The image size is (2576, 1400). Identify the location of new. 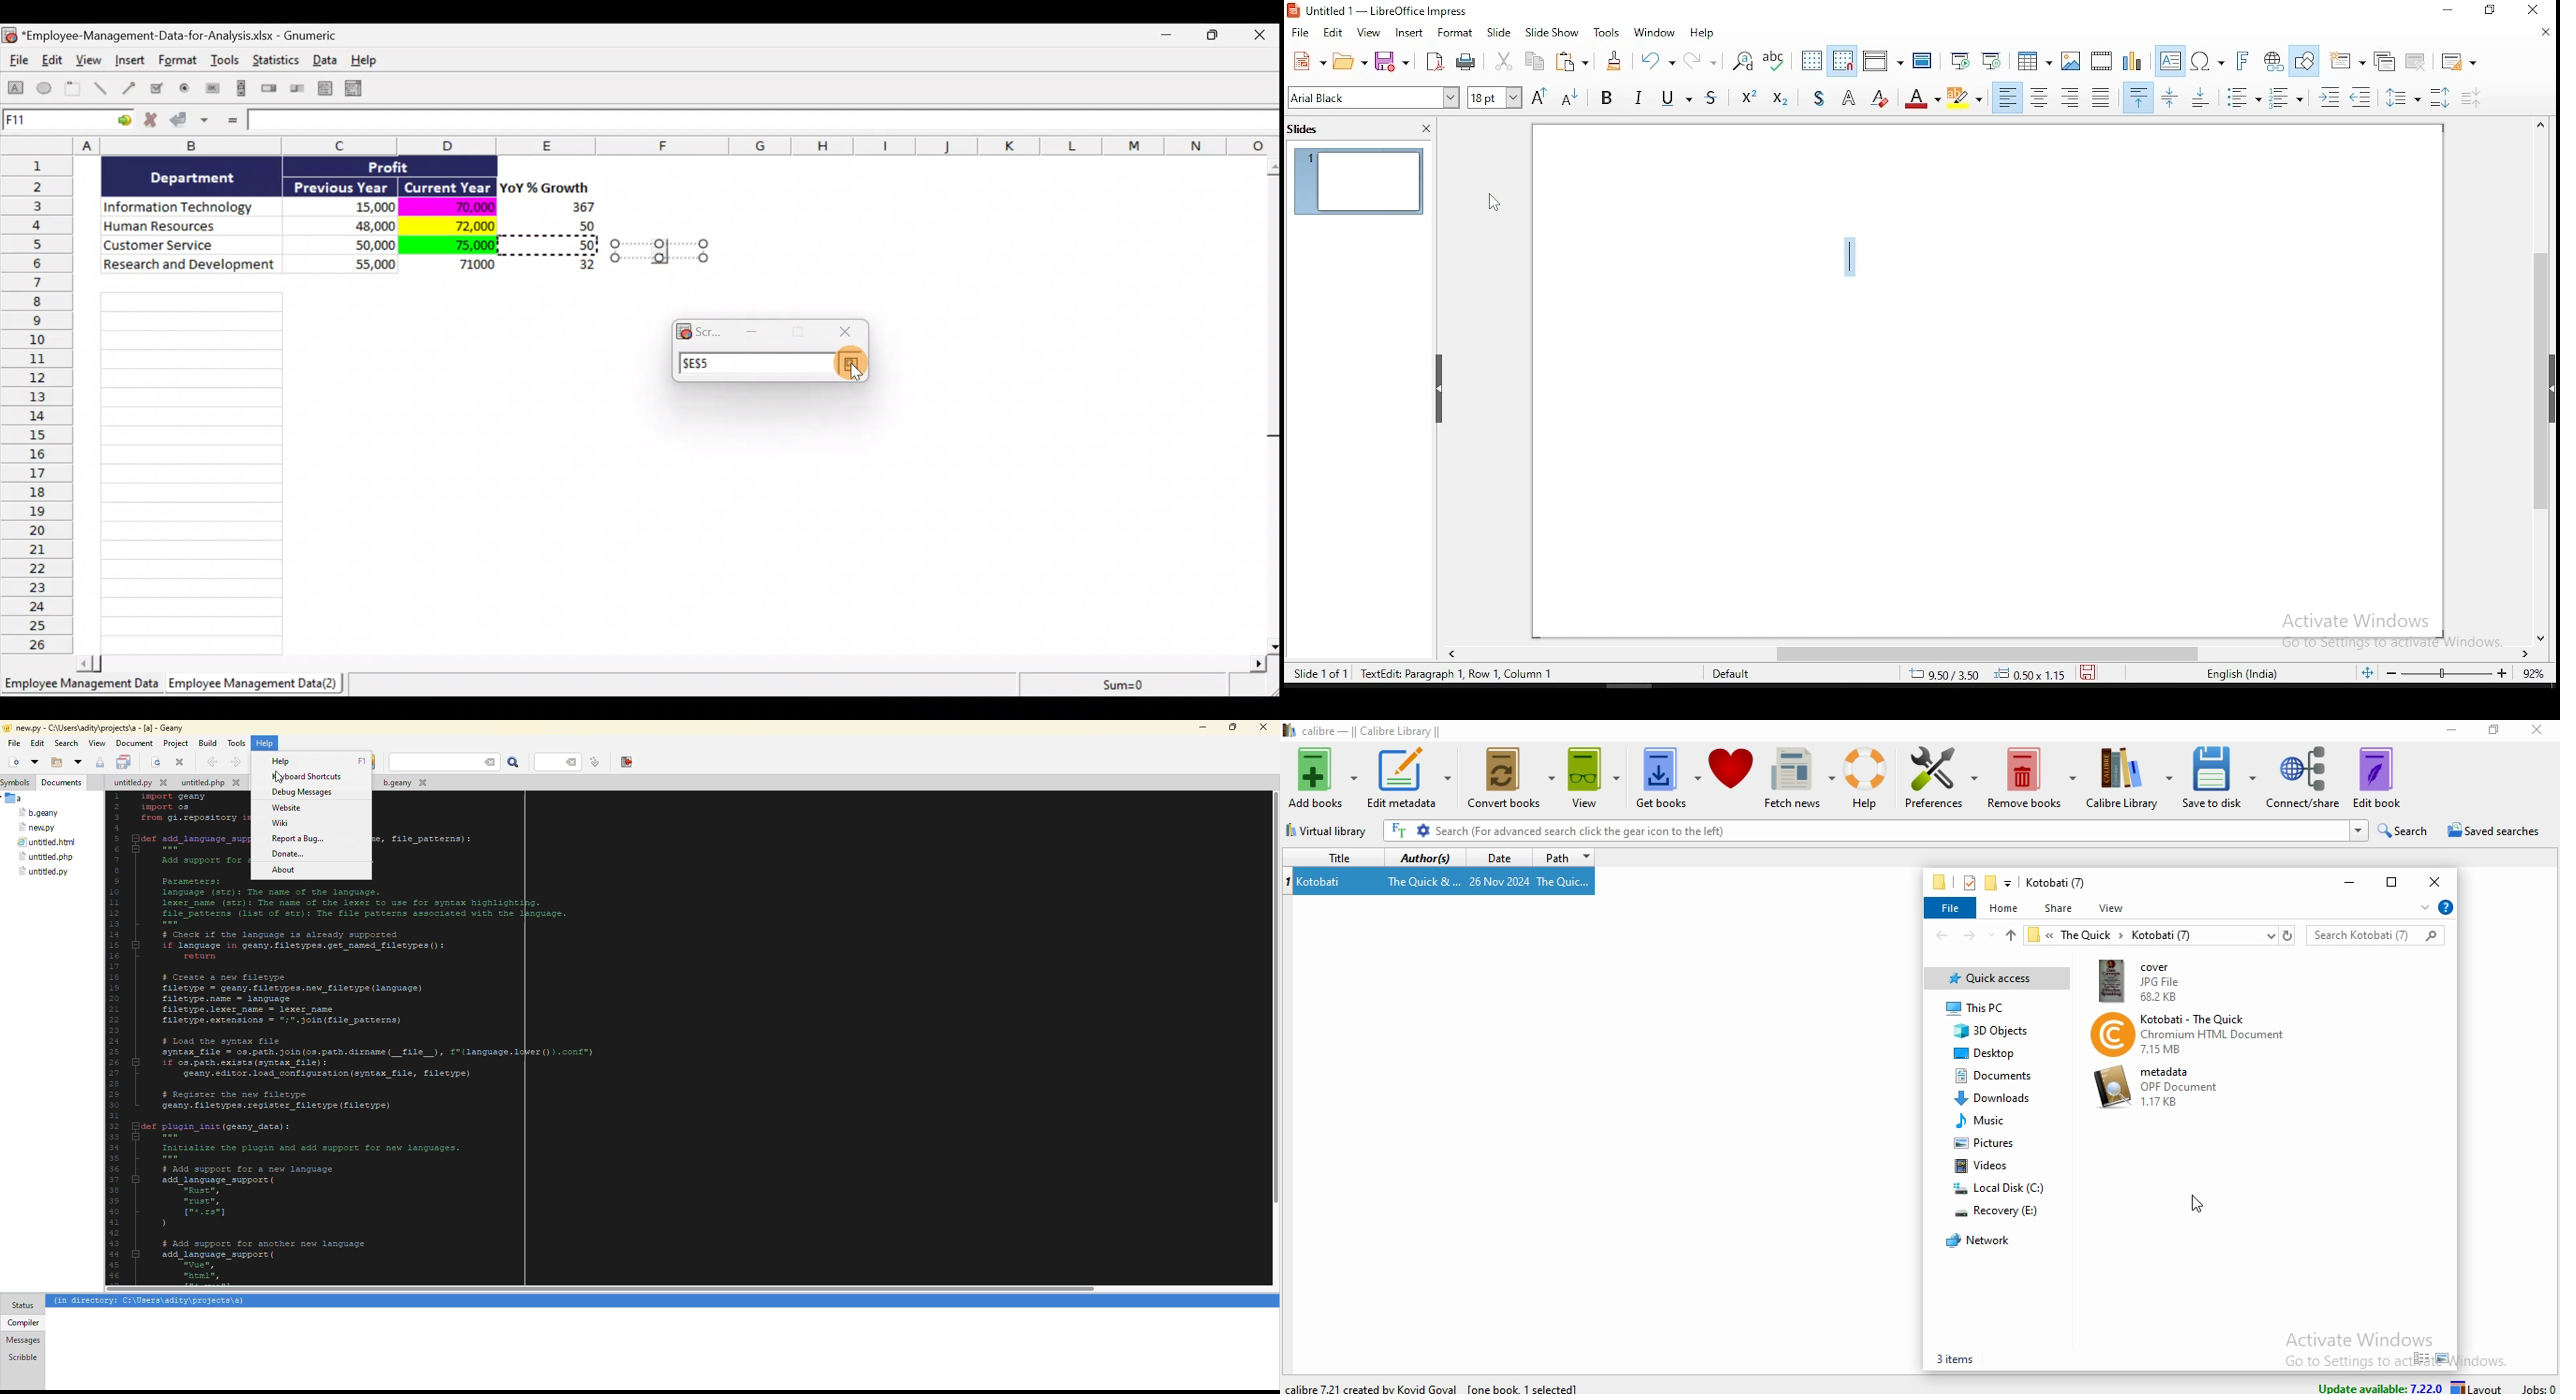
(1308, 61).